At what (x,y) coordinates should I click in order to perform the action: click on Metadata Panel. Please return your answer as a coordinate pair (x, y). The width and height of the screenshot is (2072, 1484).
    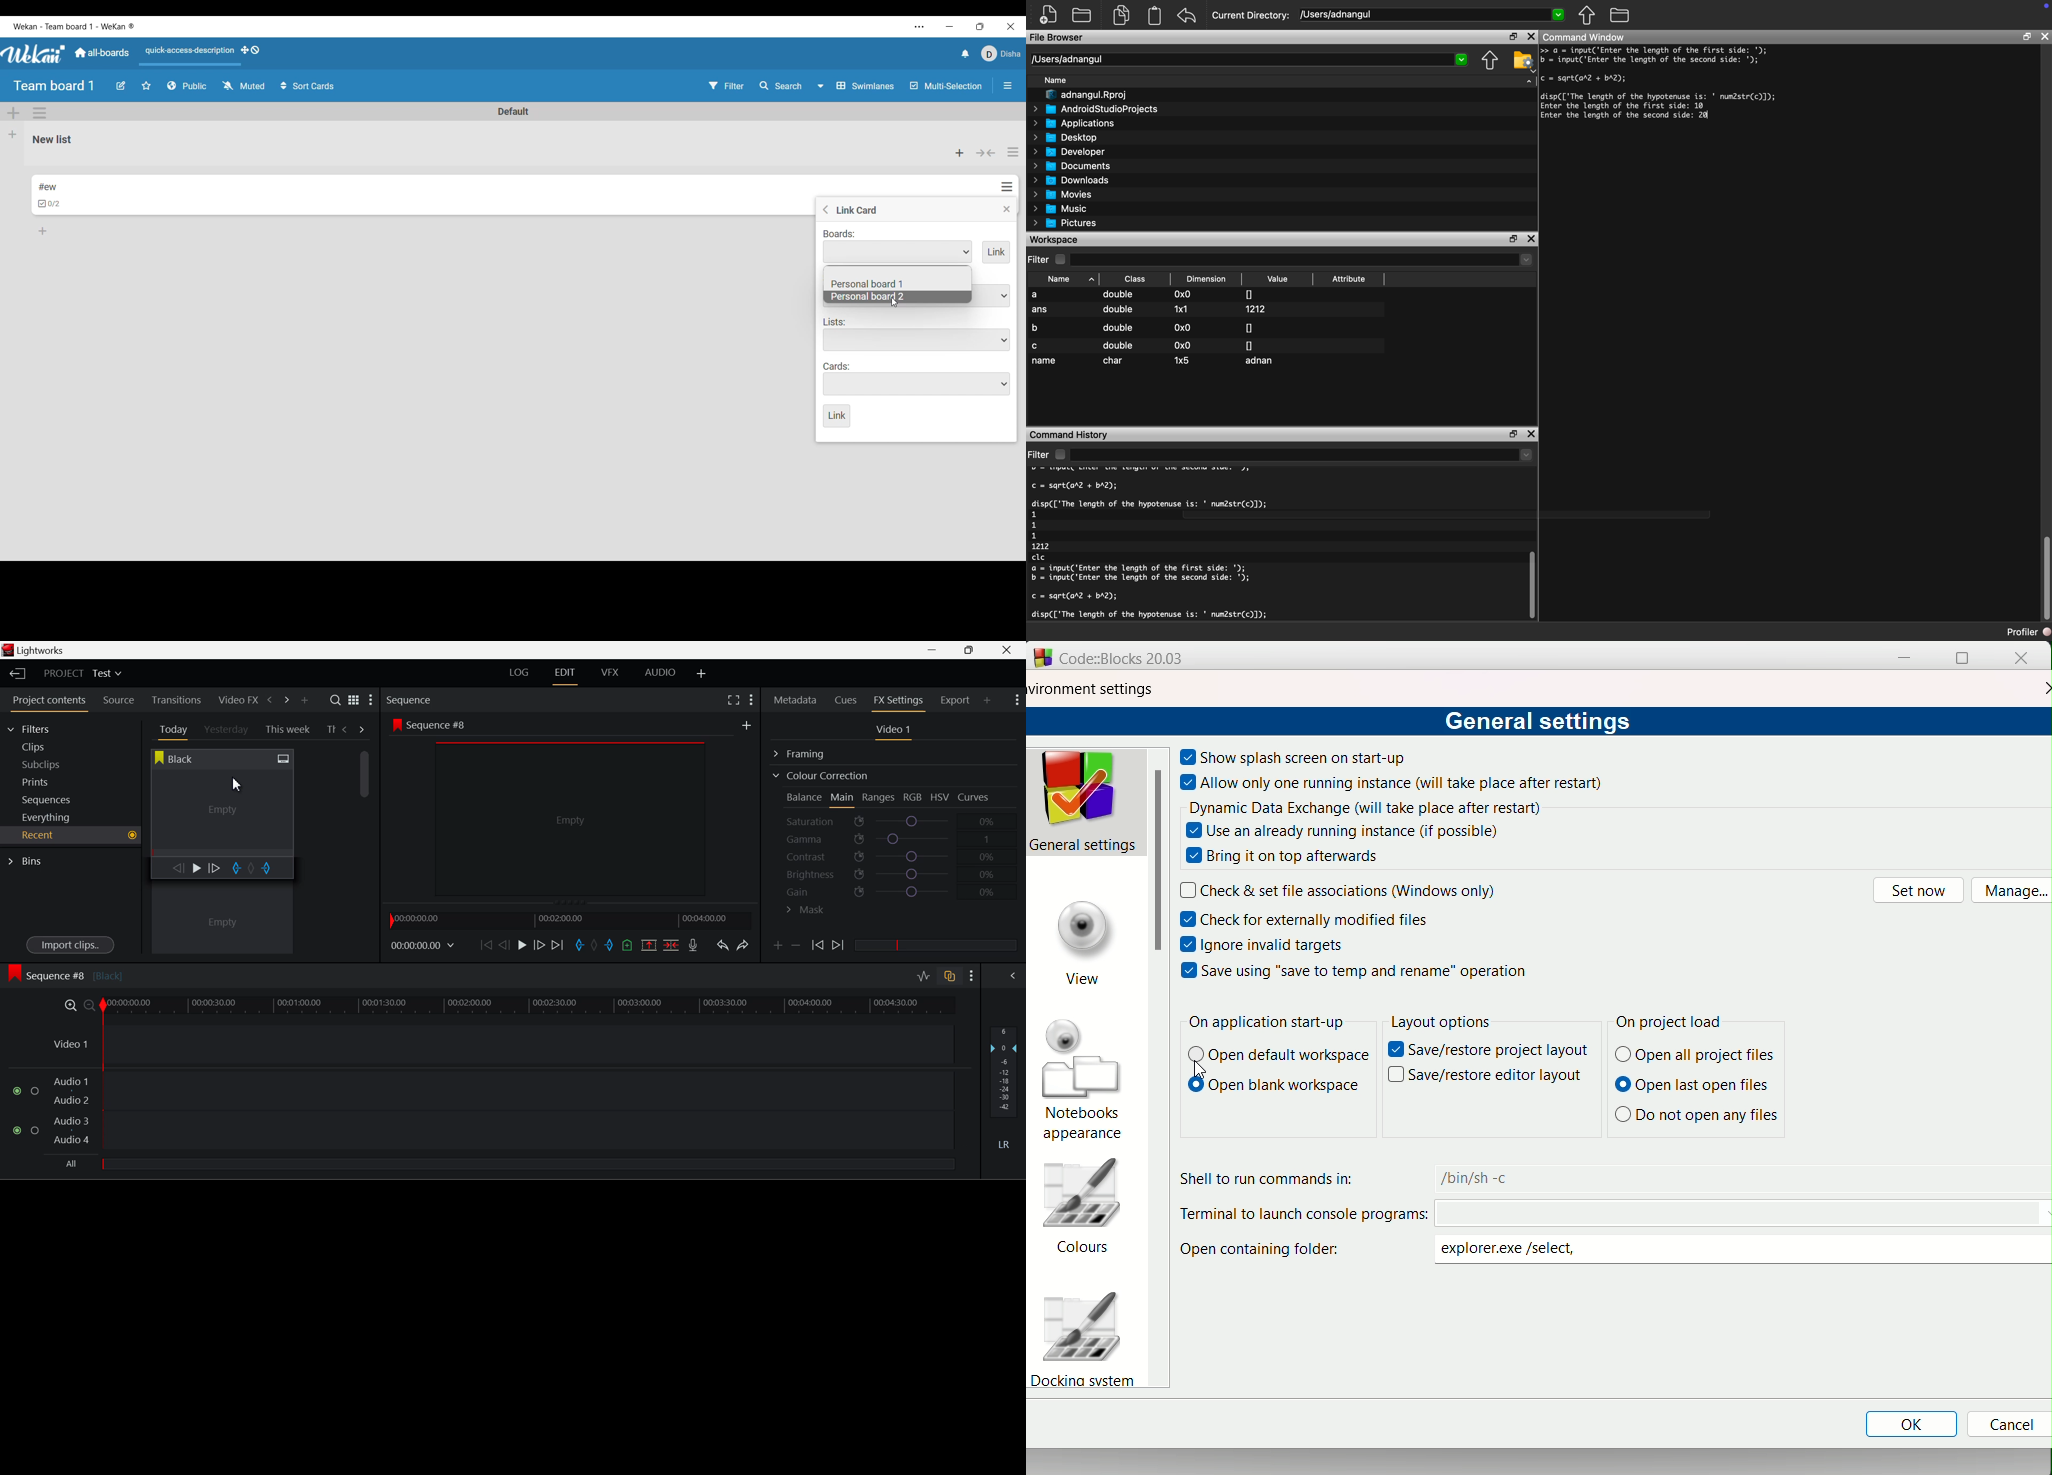
    Looking at the image, I should click on (796, 698).